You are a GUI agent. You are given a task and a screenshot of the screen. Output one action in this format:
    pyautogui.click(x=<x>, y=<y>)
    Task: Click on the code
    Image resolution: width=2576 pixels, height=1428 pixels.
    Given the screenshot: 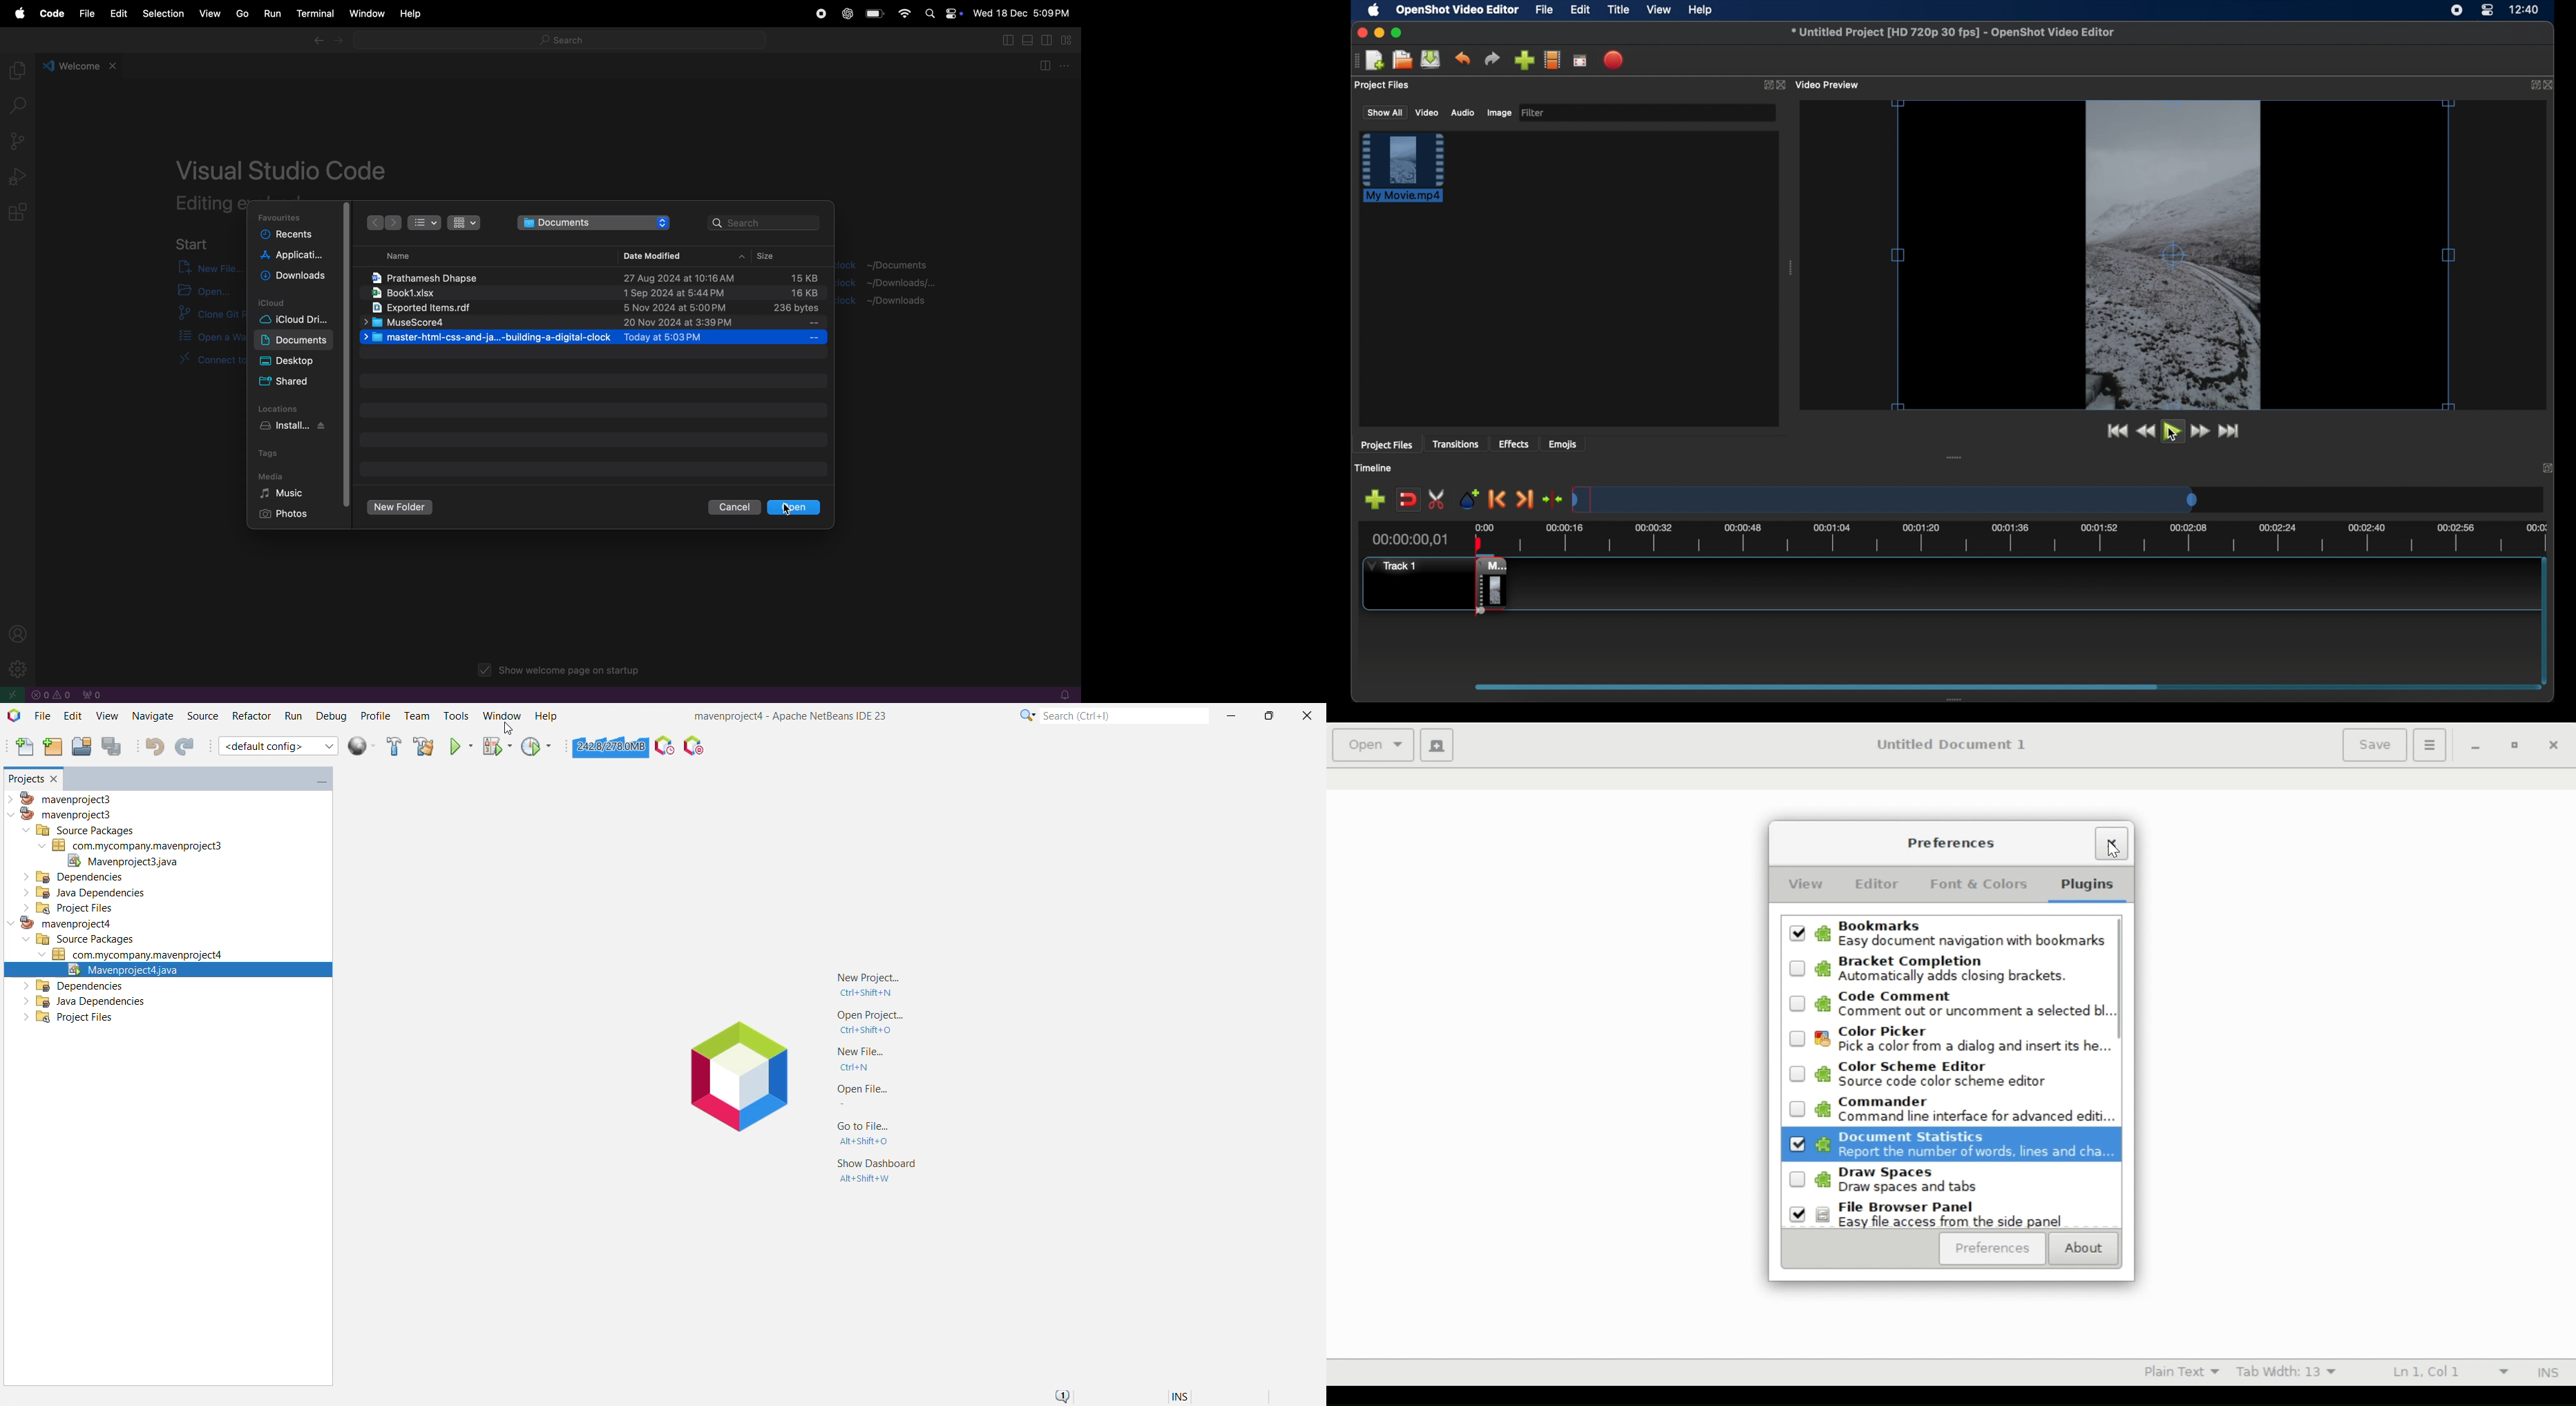 What is the action you would take?
    pyautogui.click(x=50, y=15)
    